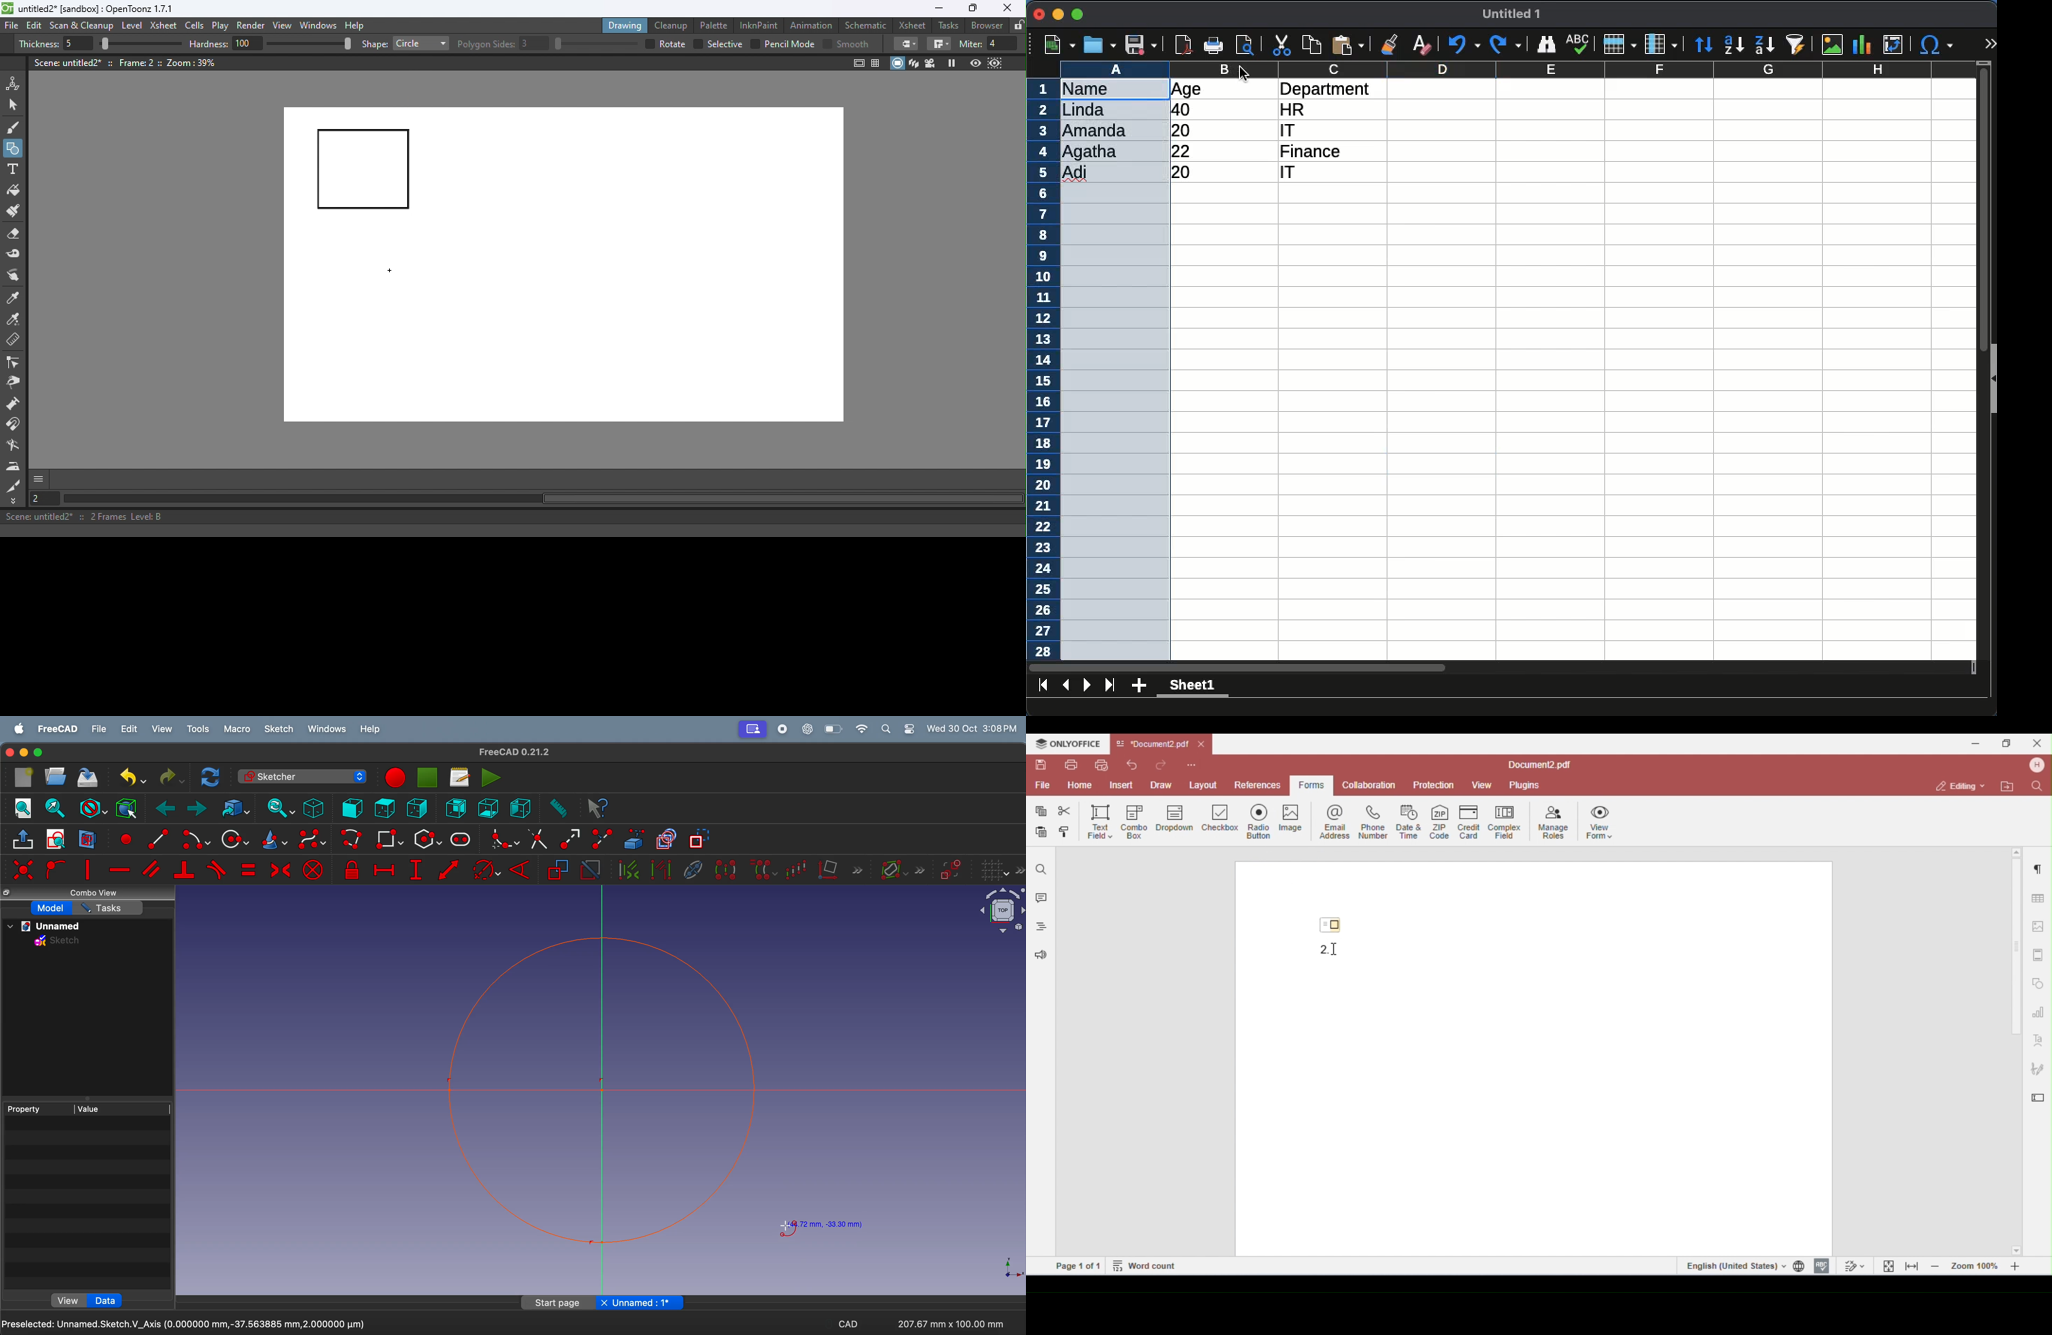 The width and height of the screenshot is (2072, 1344). Describe the element at coordinates (233, 809) in the screenshot. I see `go to toggled object` at that location.